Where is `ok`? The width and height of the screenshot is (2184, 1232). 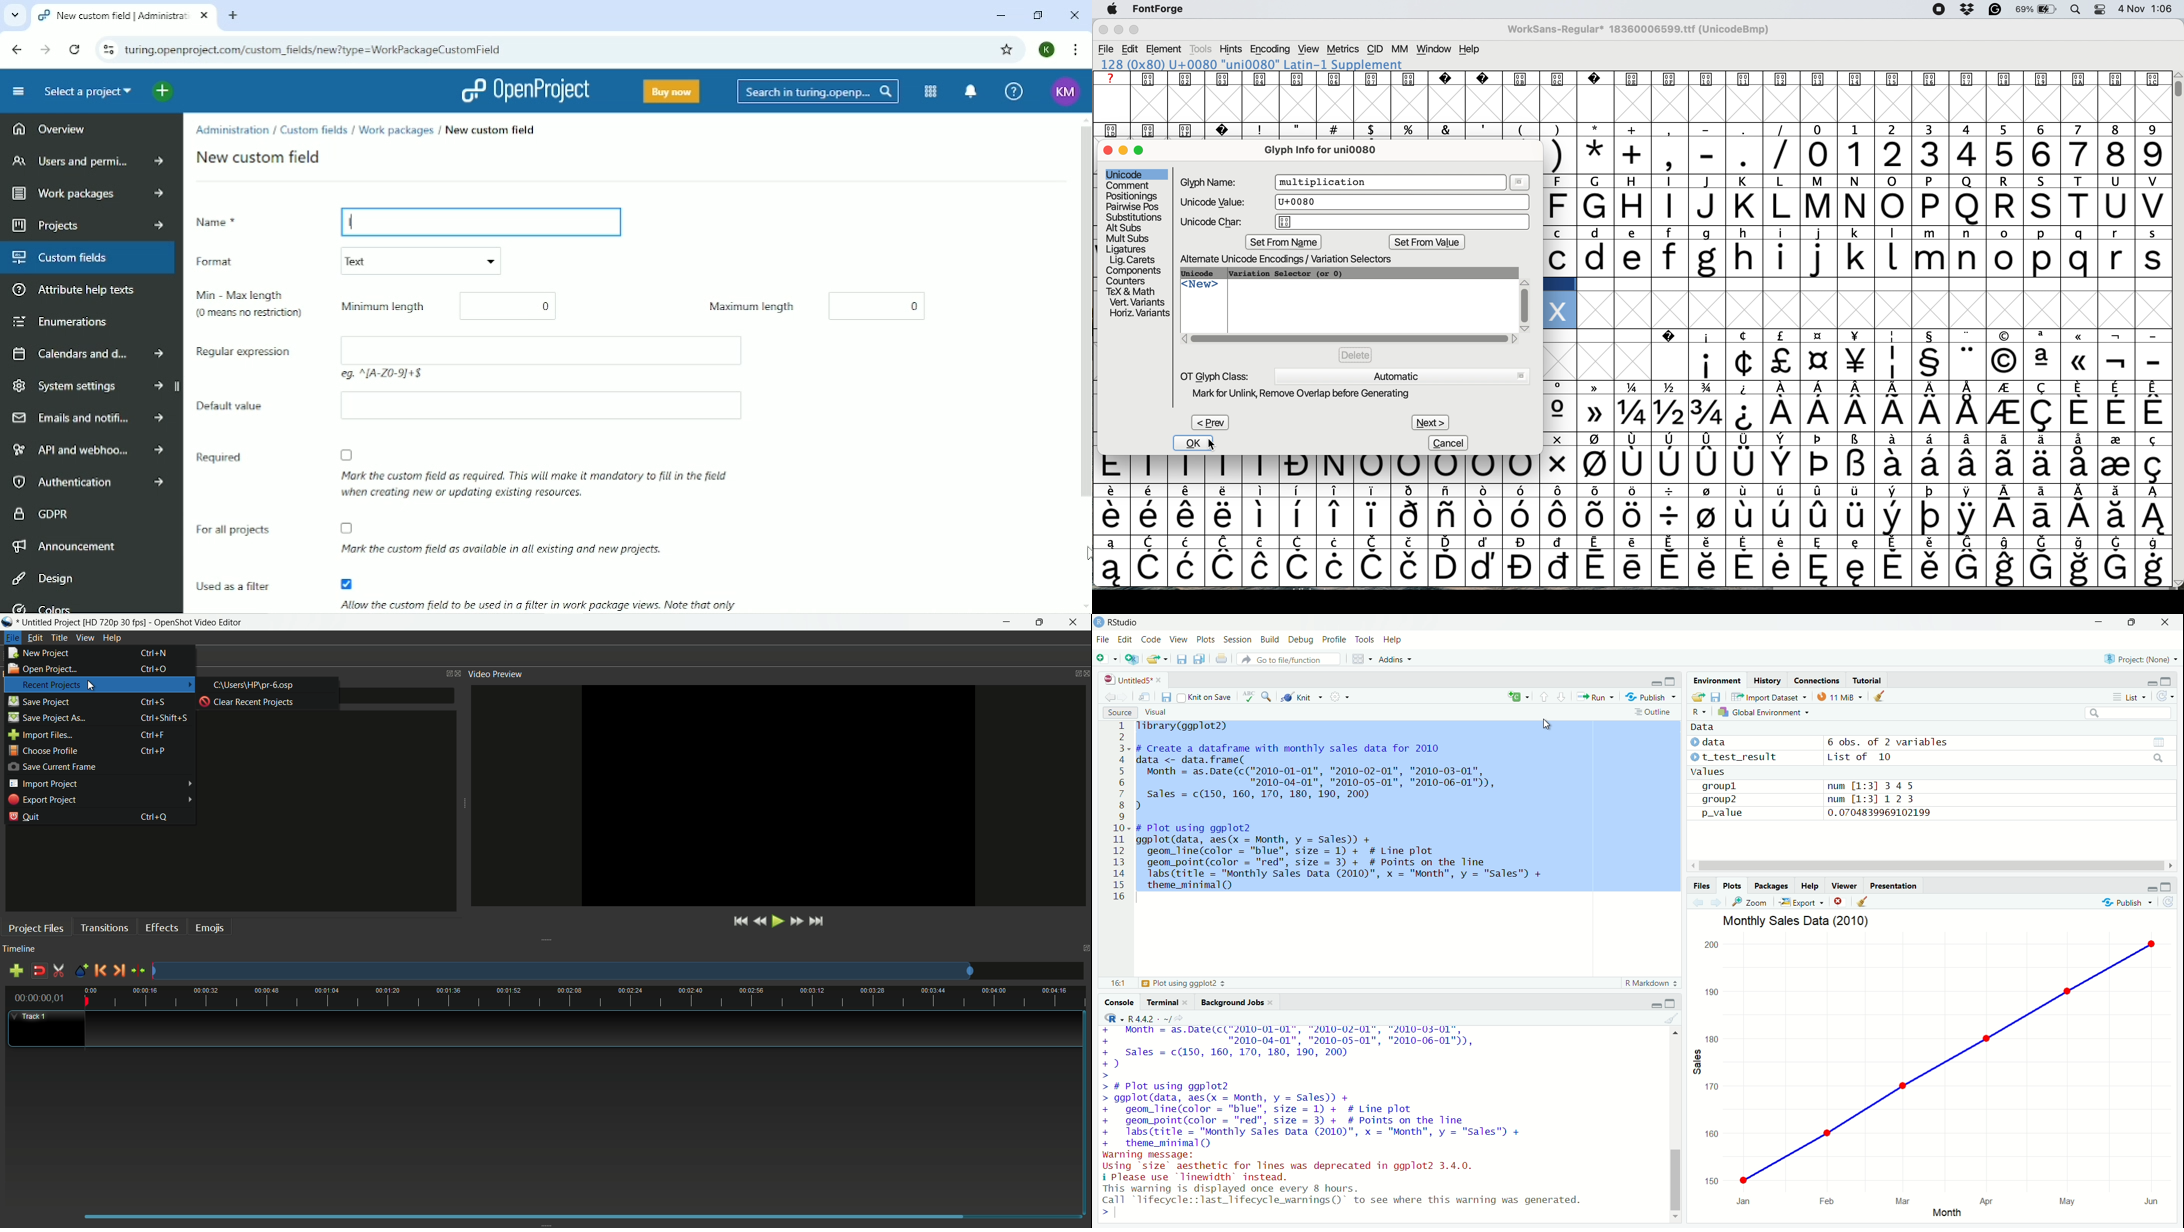
ok is located at coordinates (1189, 444).